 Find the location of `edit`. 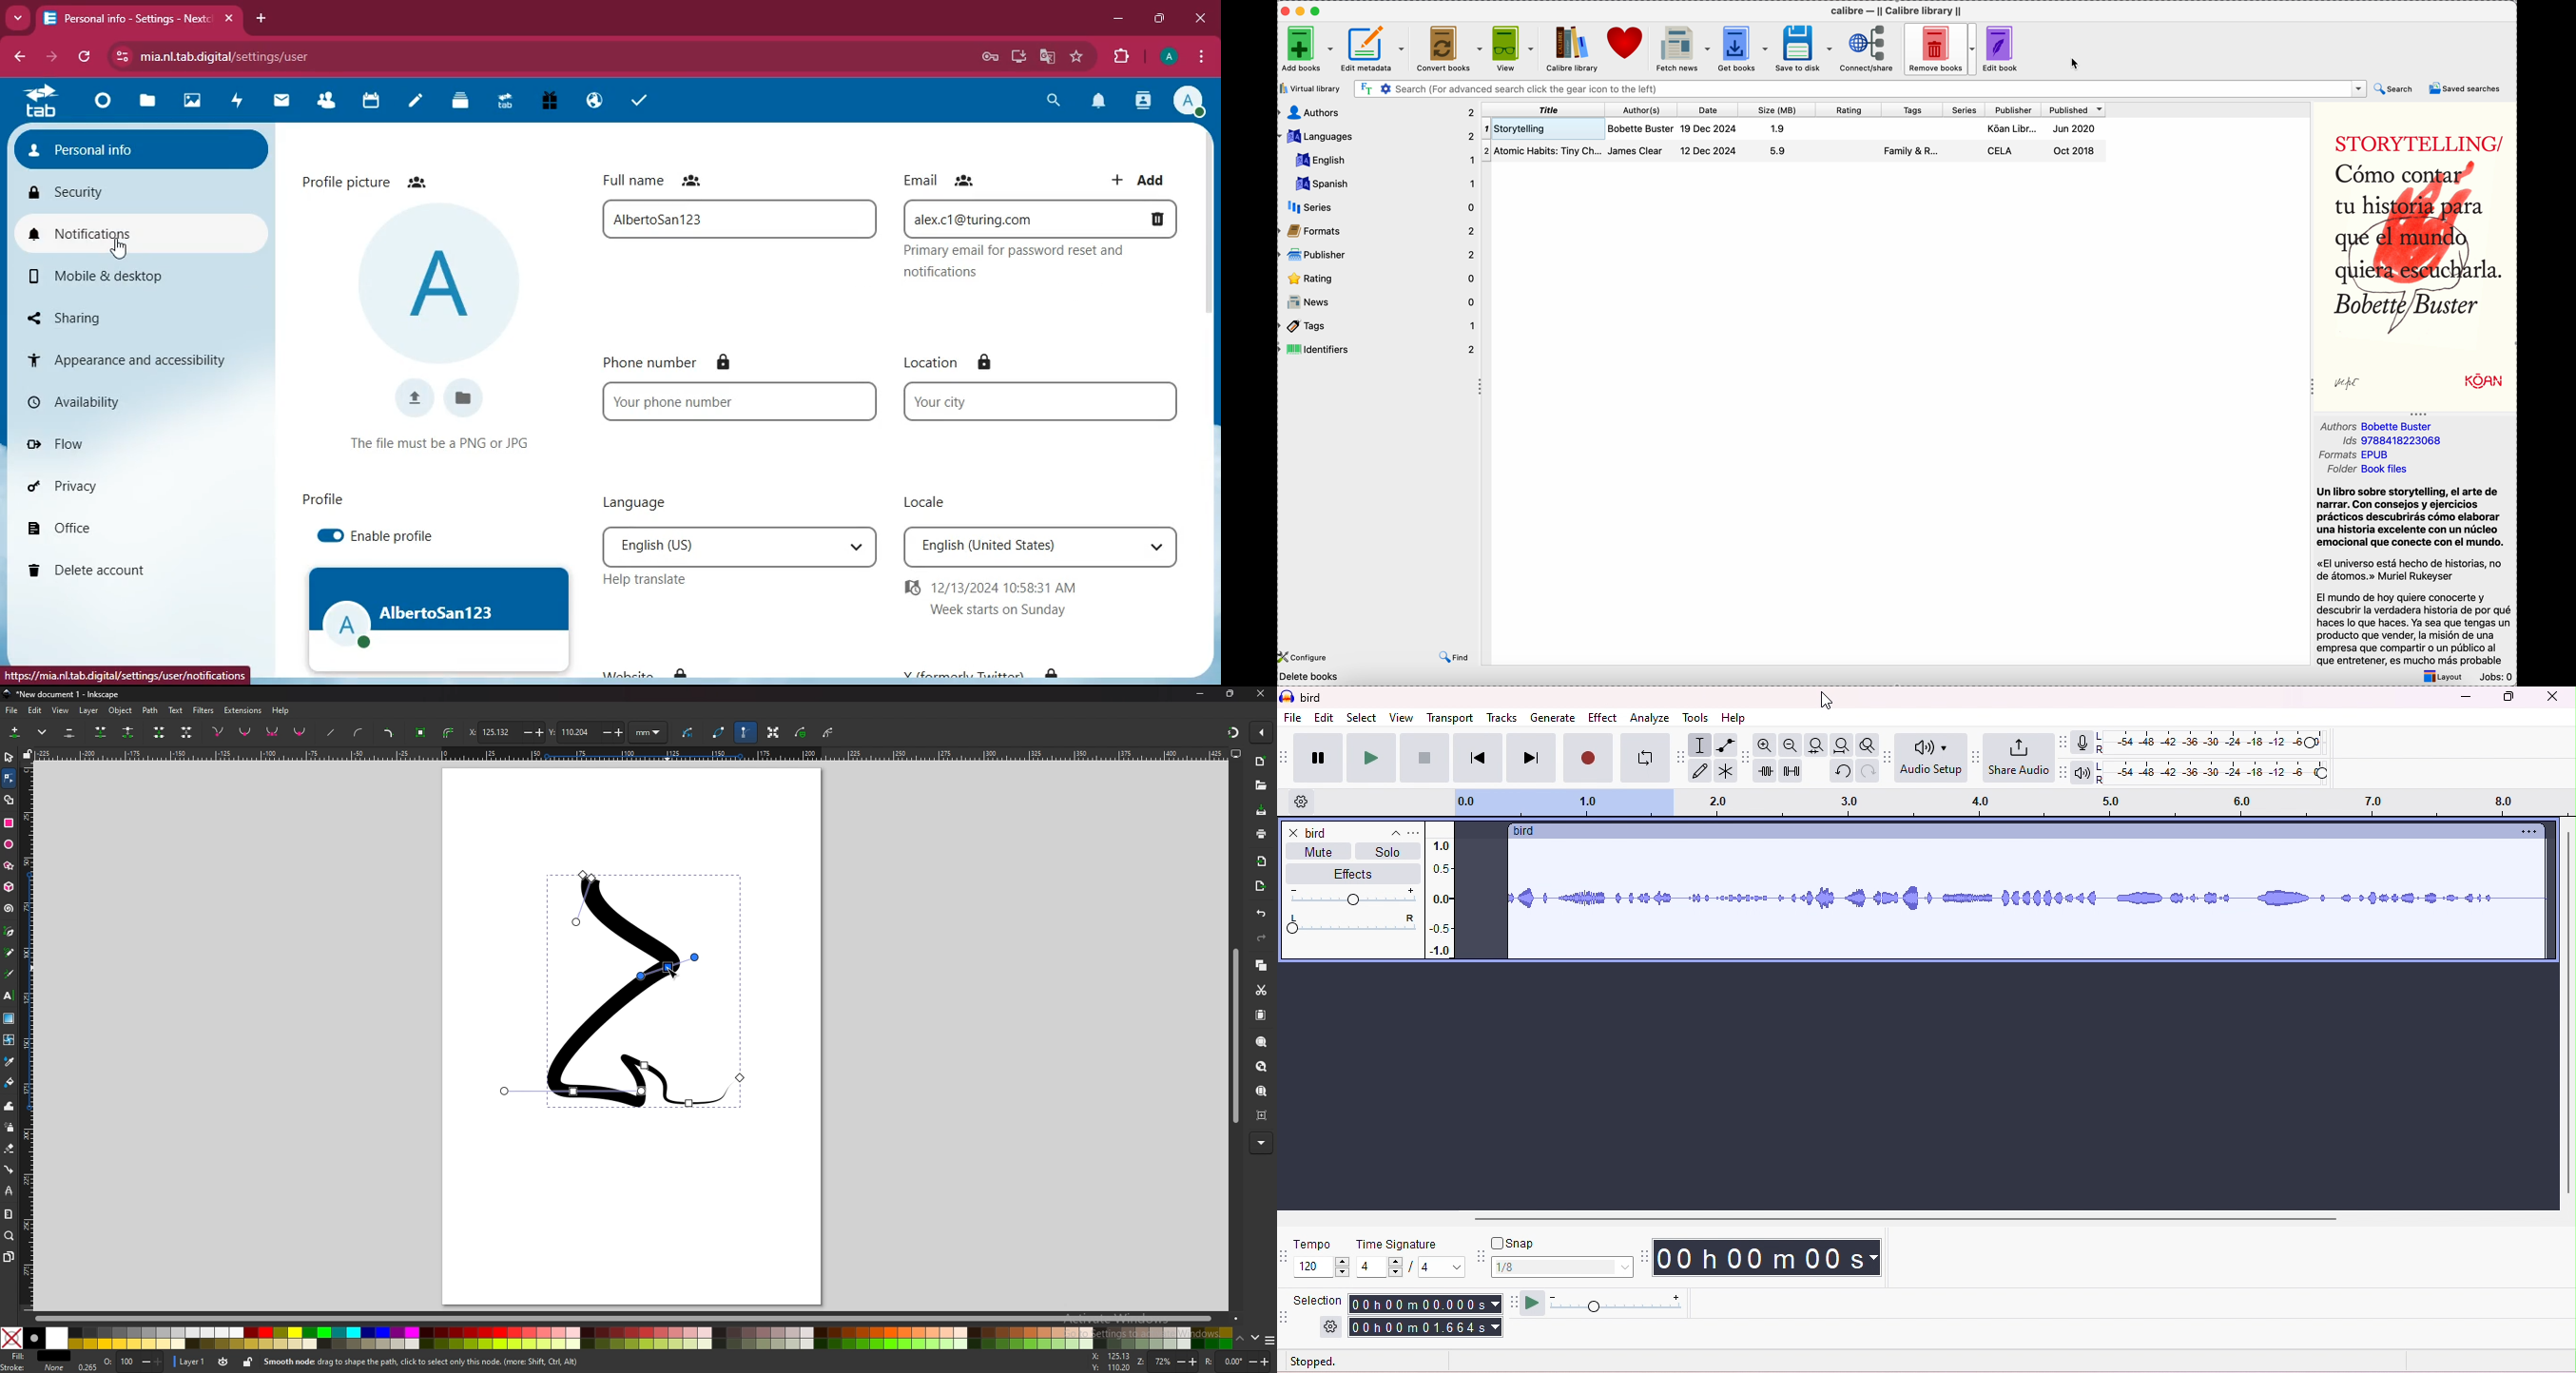

edit is located at coordinates (1325, 718).